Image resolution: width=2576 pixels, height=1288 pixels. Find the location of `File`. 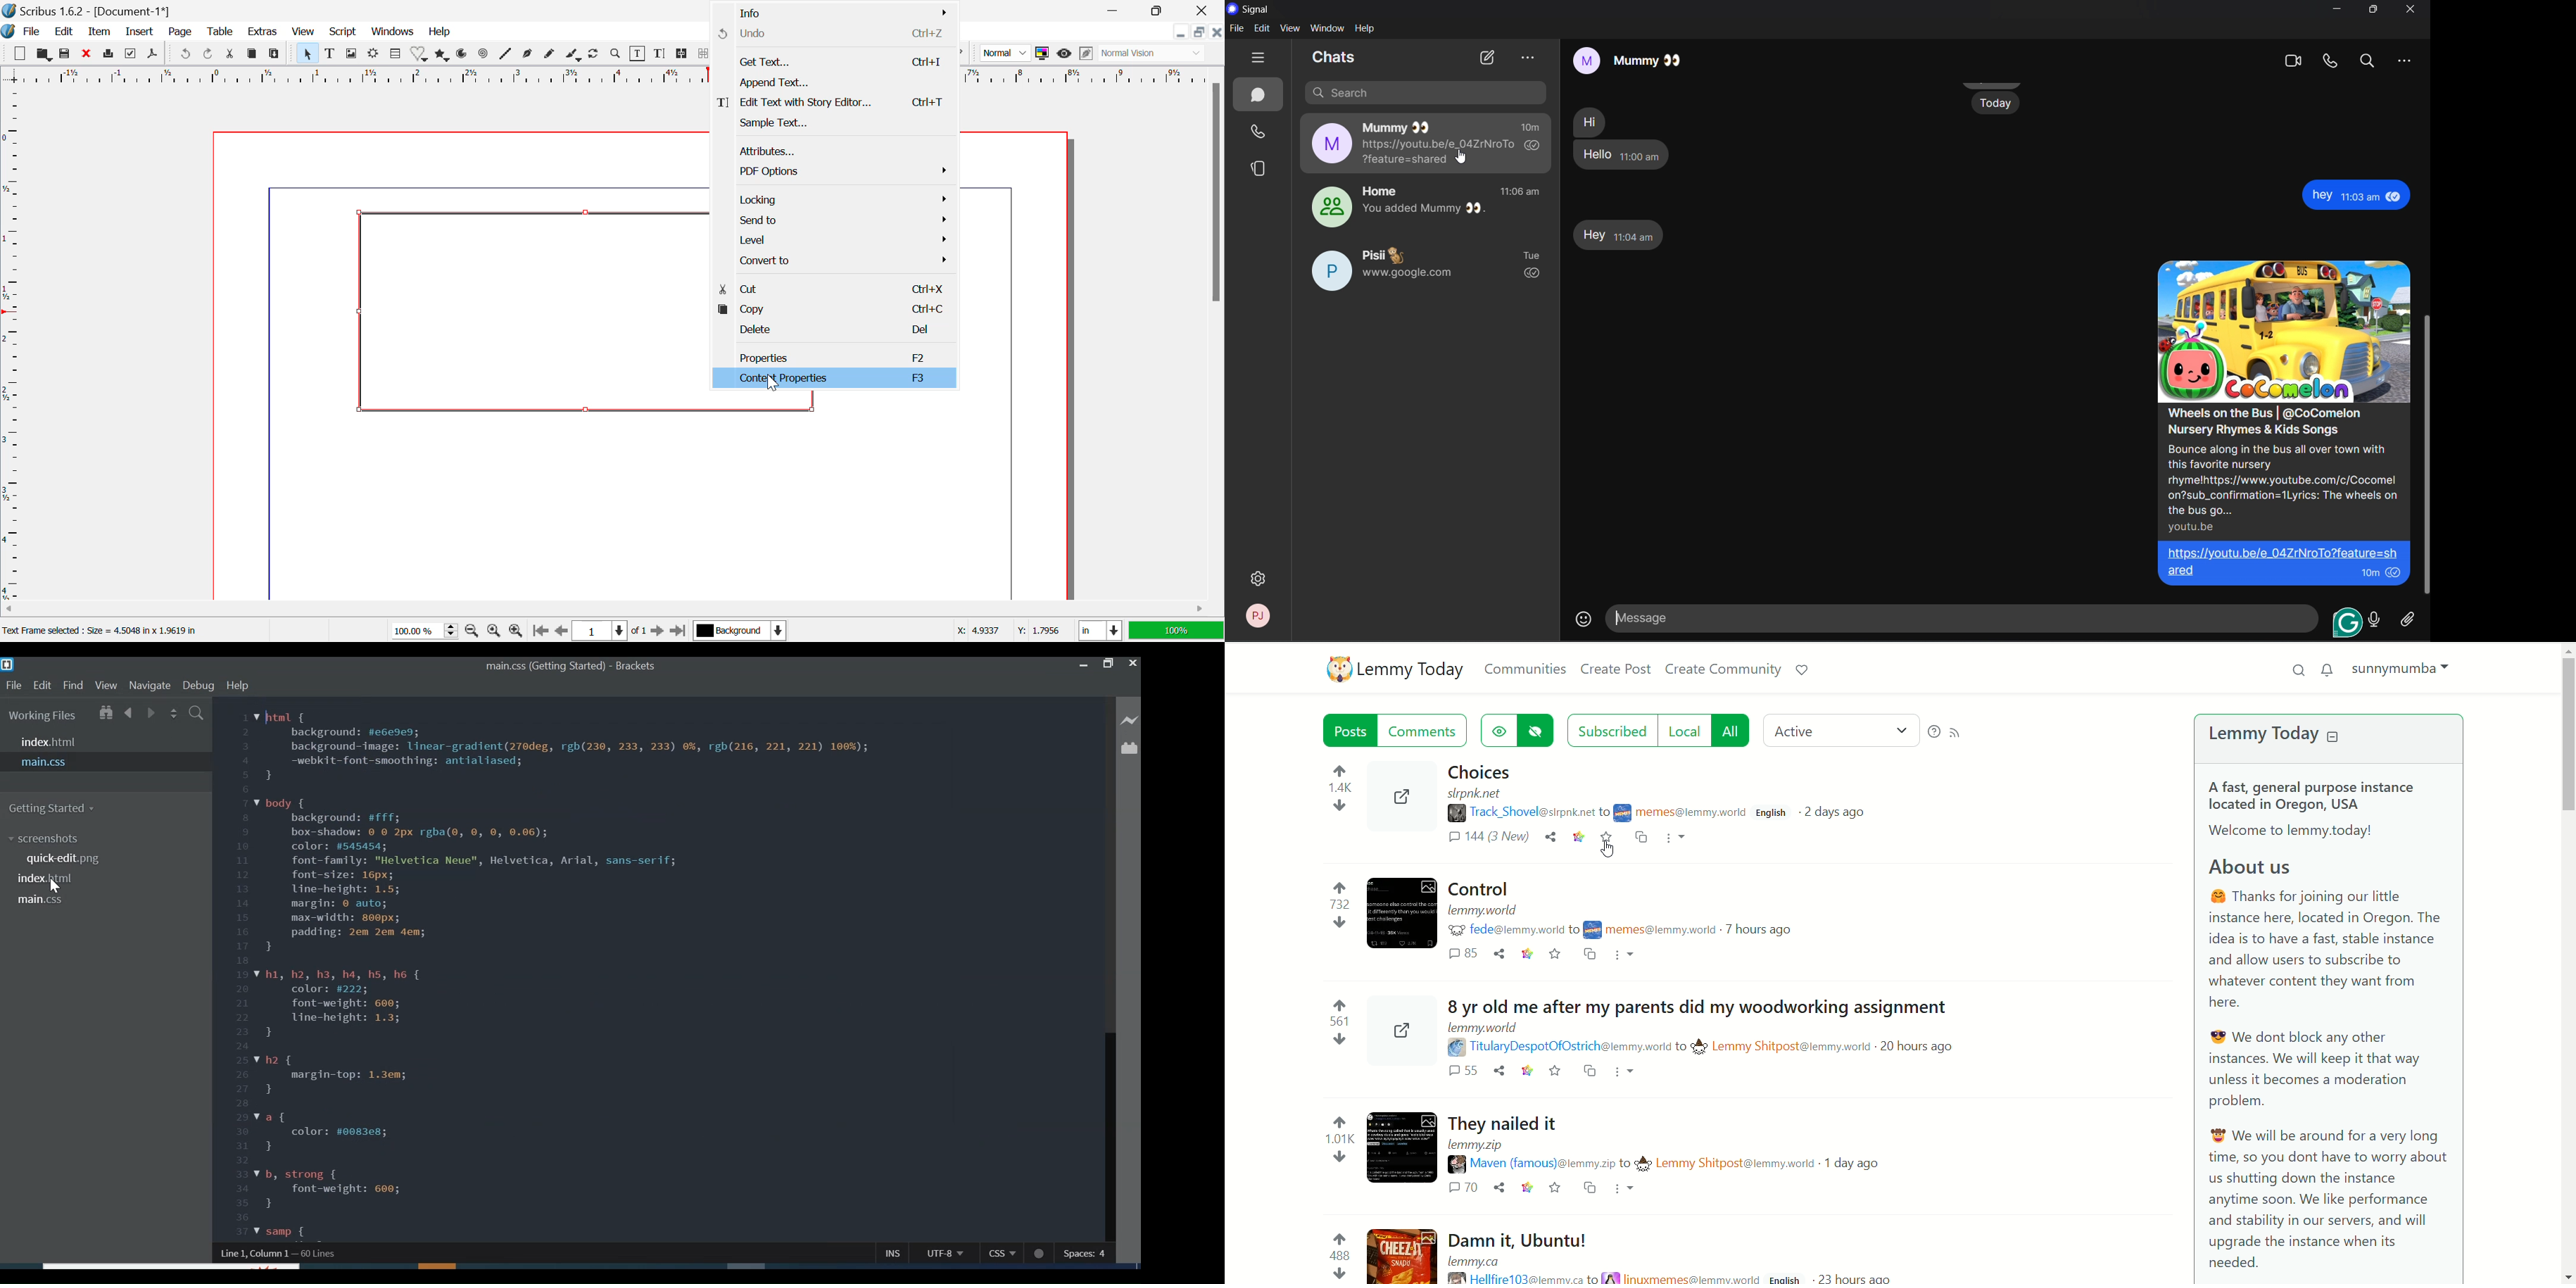

File is located at coordinates (13, 686).